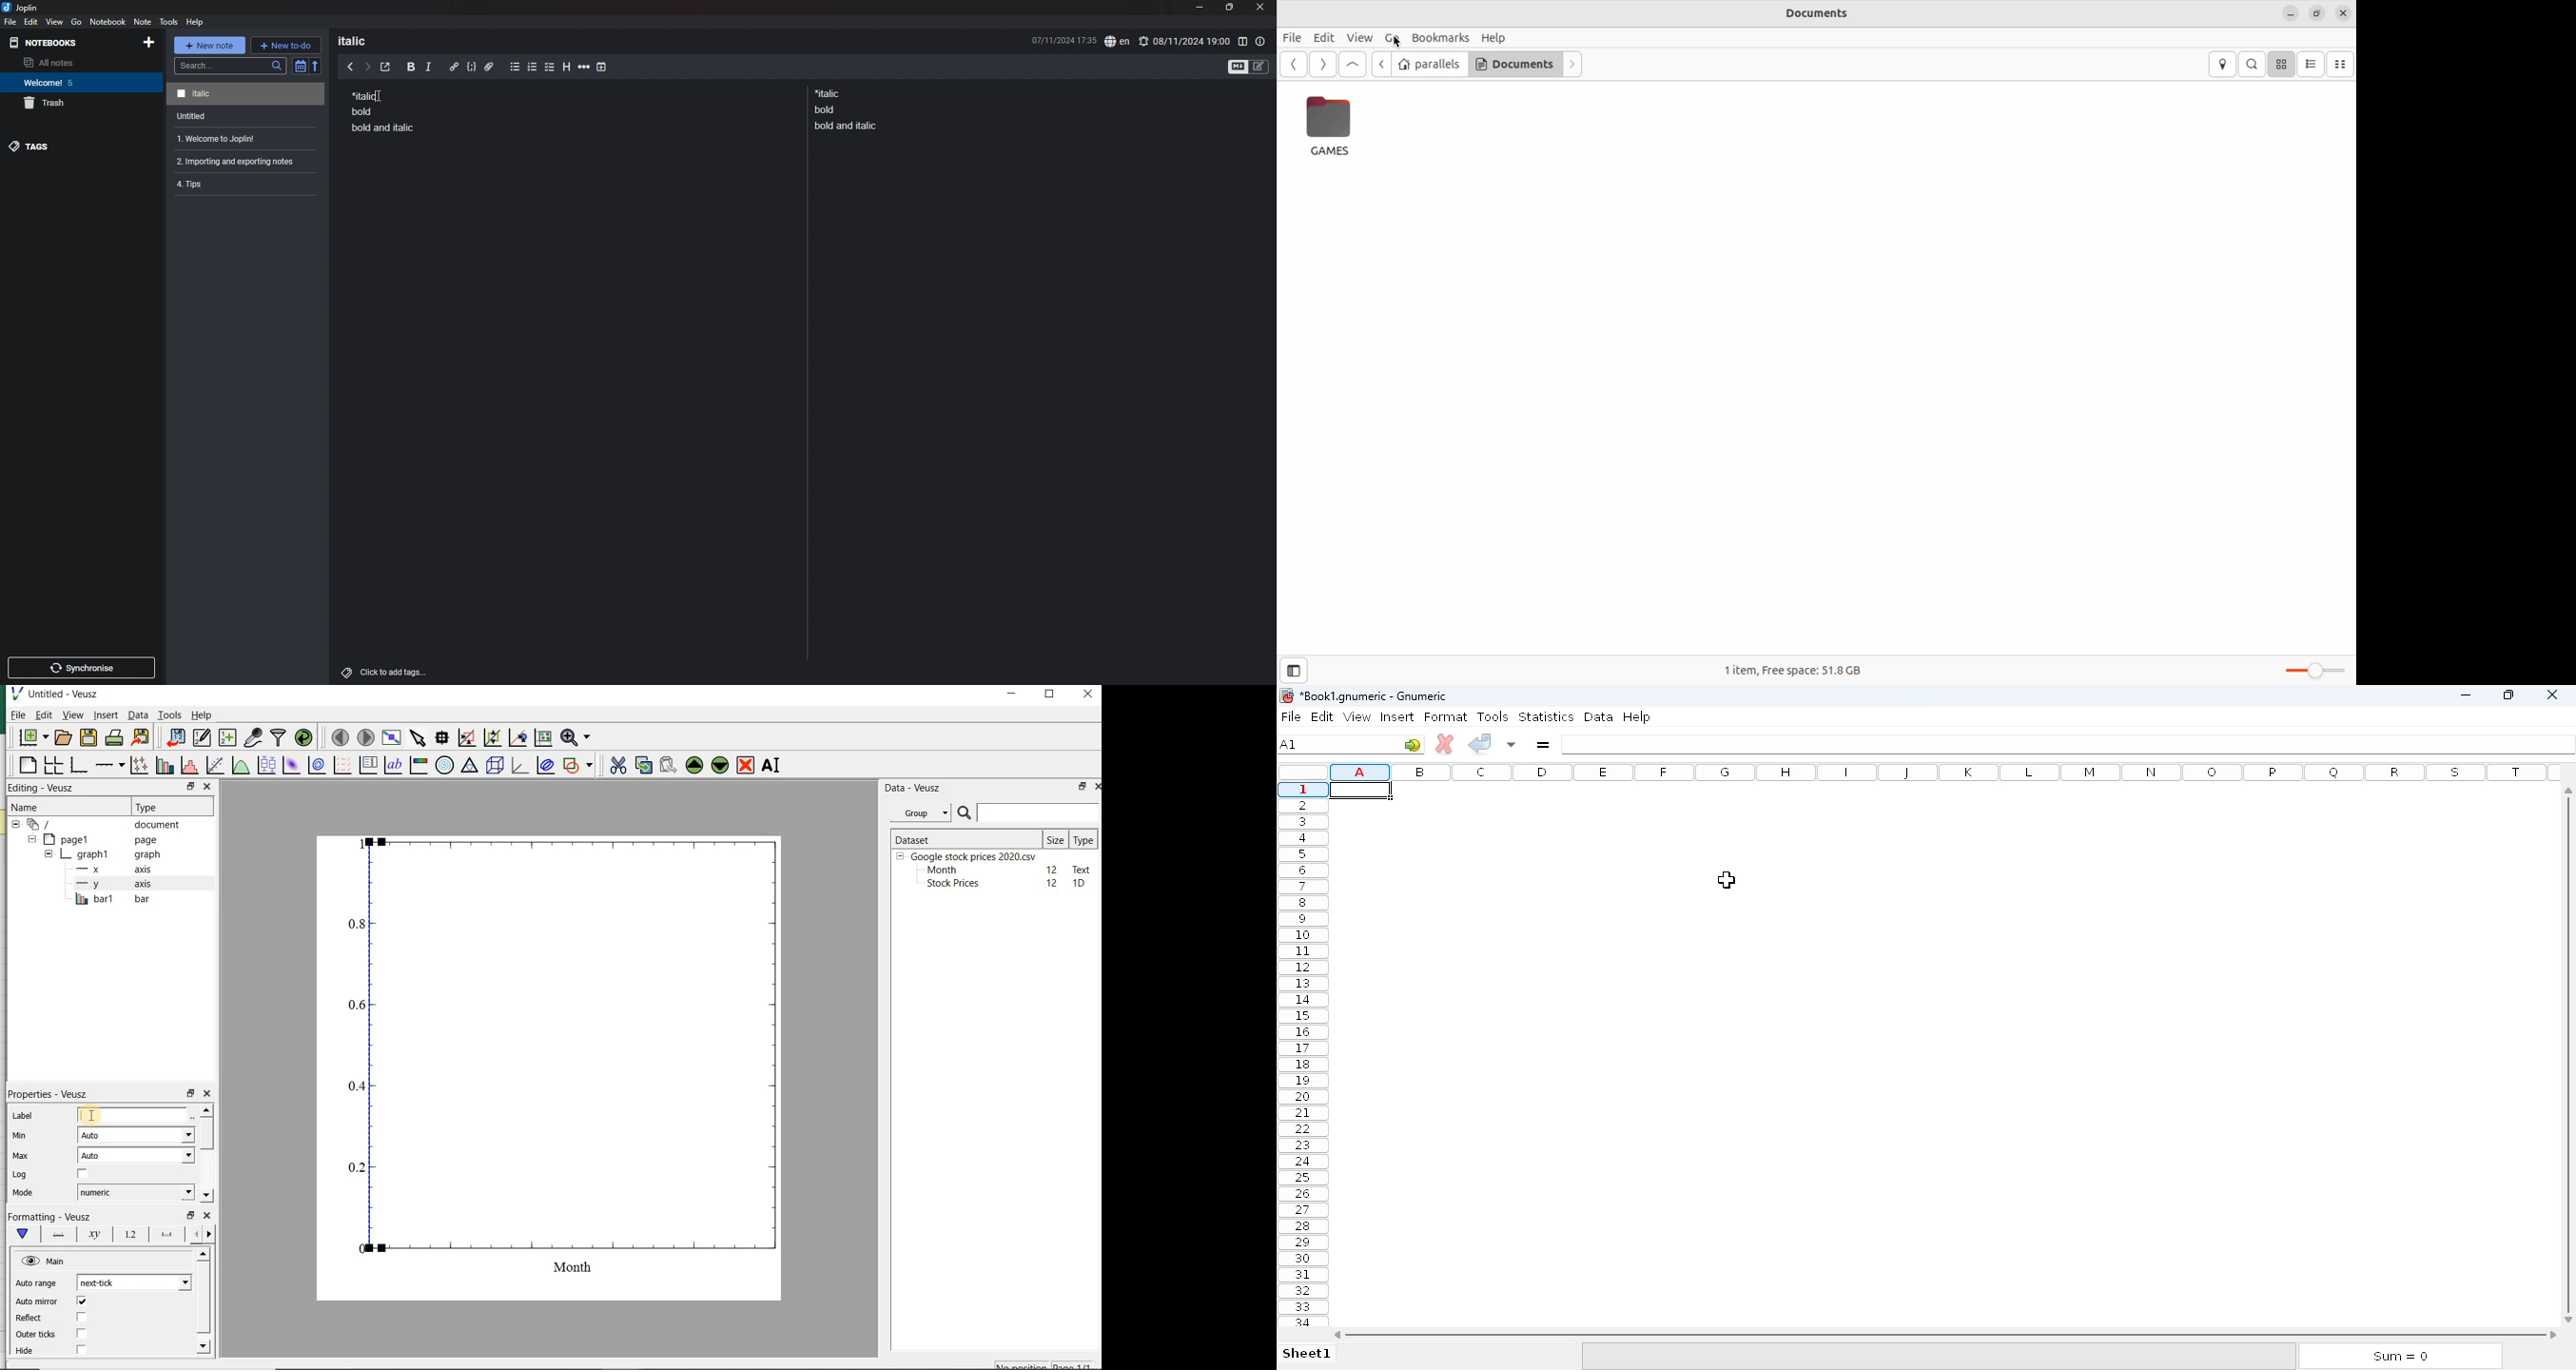  Describe the element at coordinates (515, 67) in the screenshot. I see `bullet list` at that location.